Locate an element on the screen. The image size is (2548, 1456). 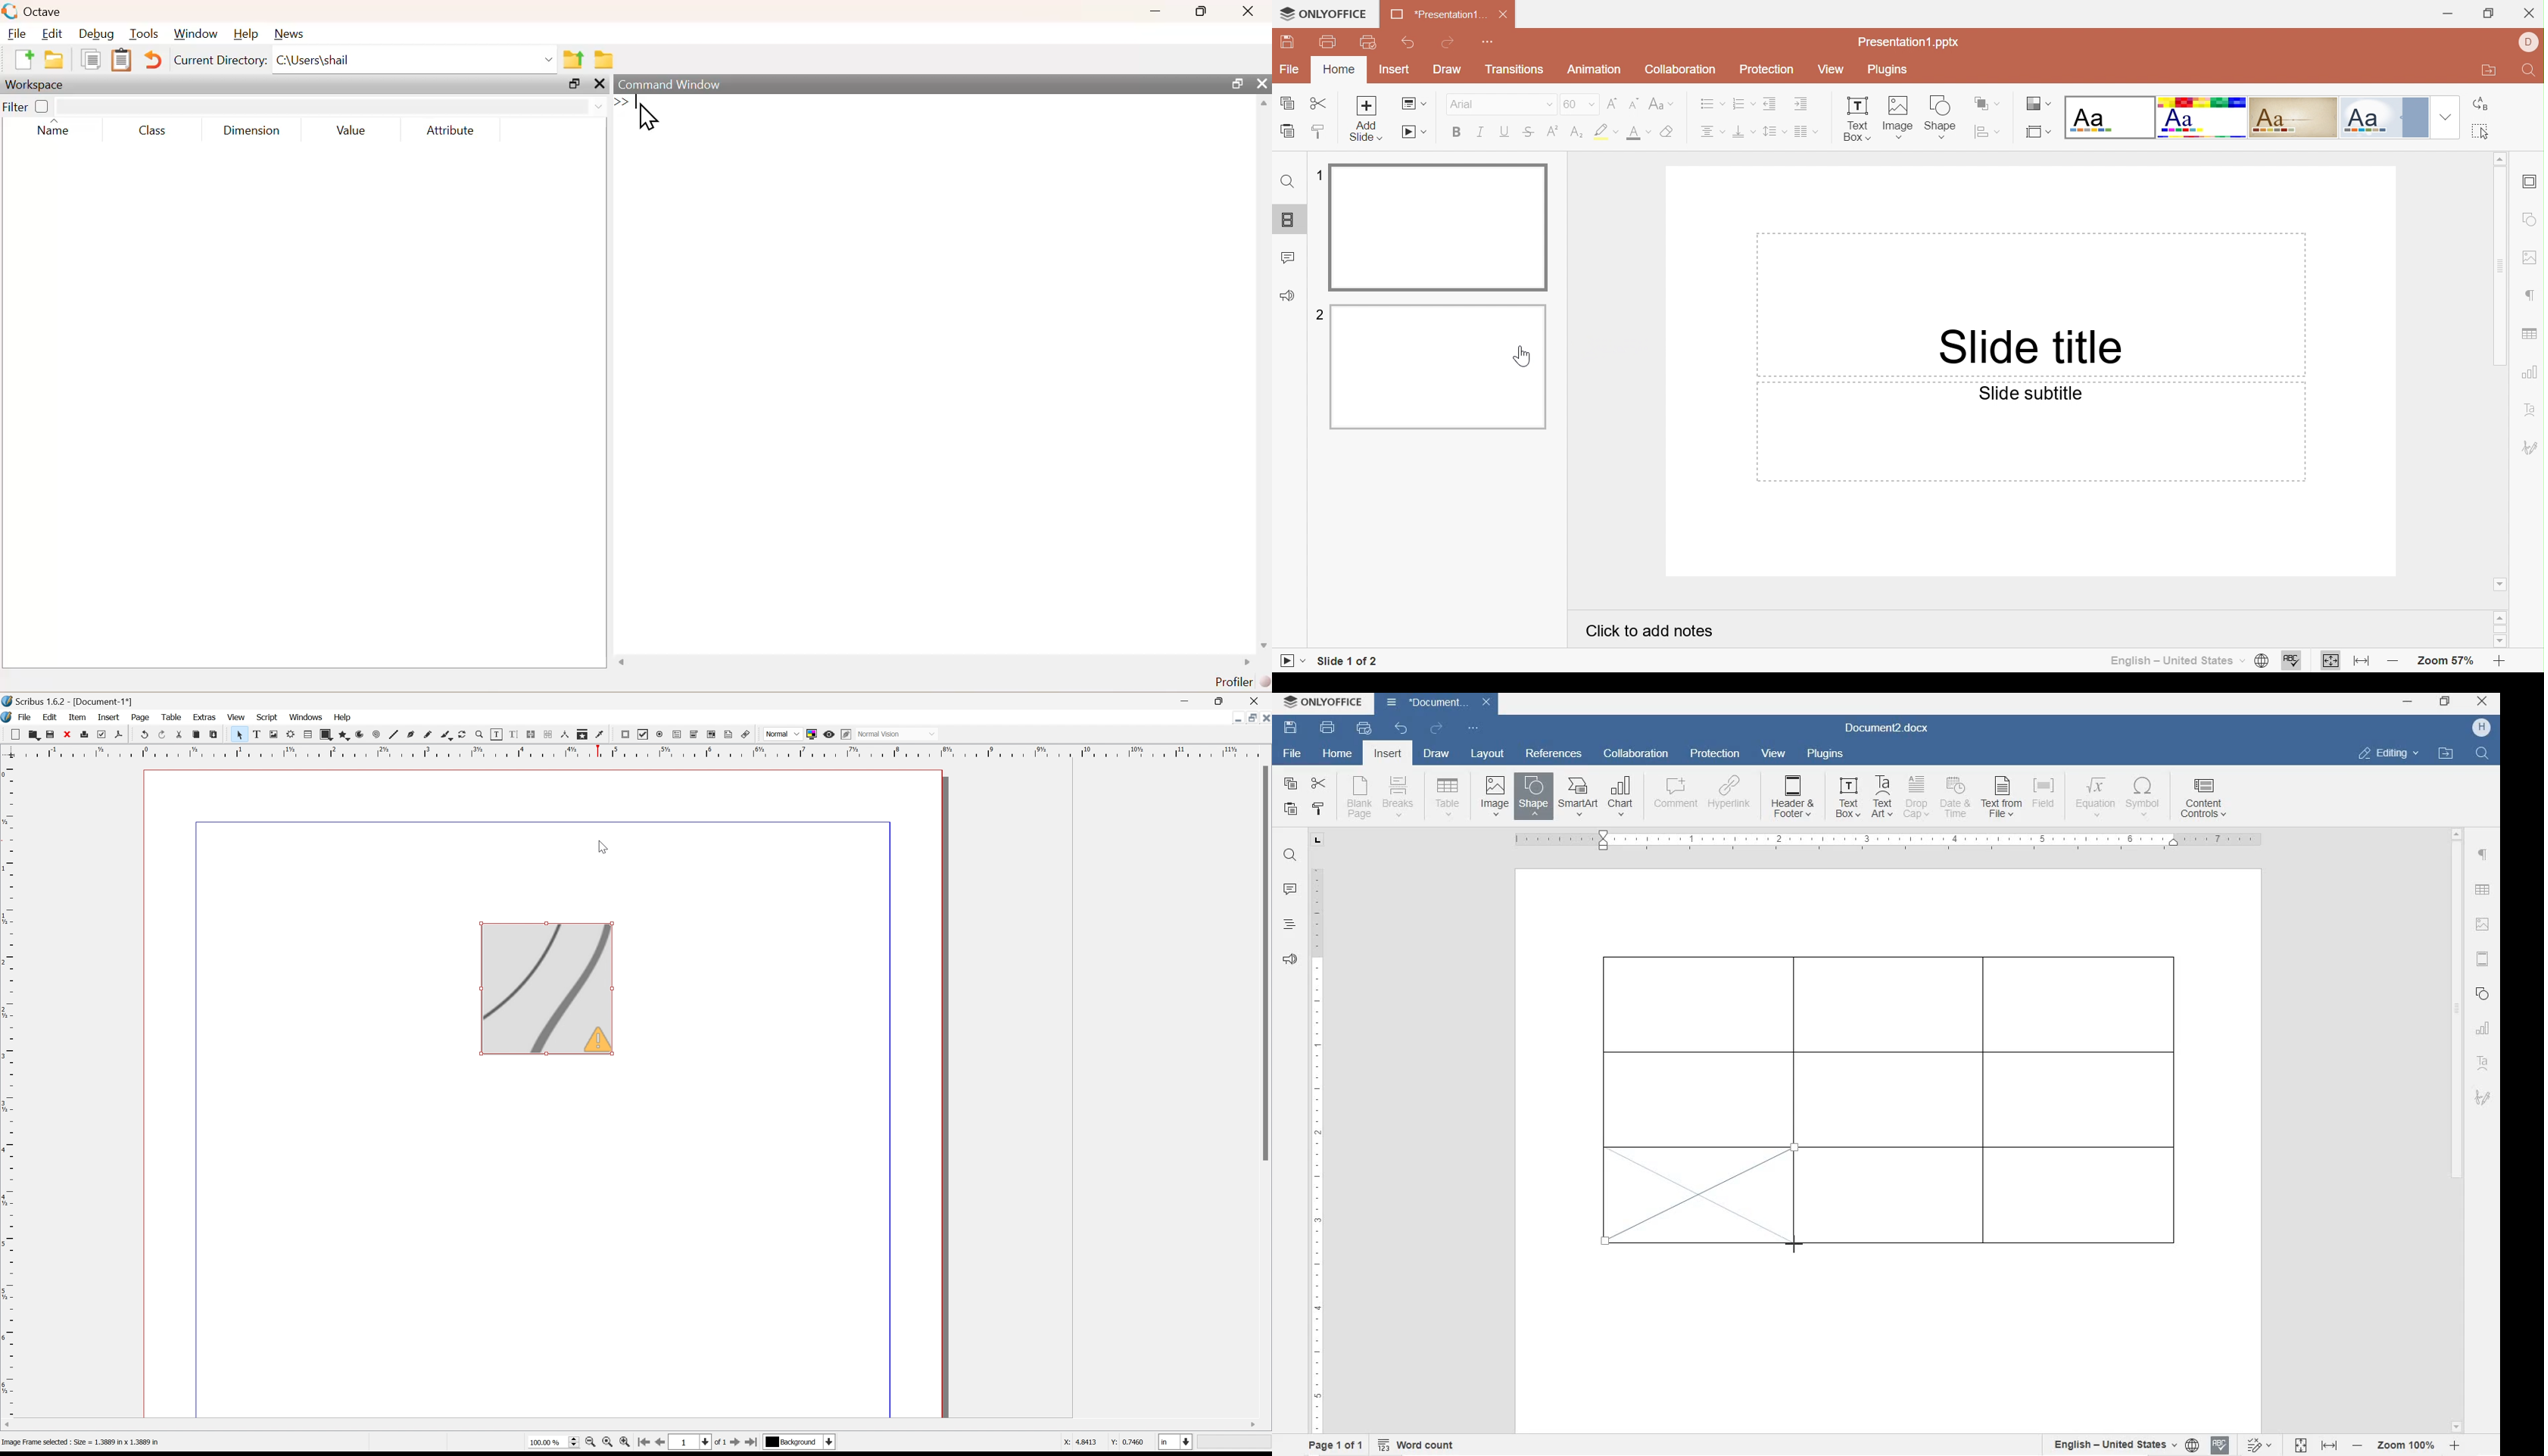
PDF text field is located at coordinates (679, 732).